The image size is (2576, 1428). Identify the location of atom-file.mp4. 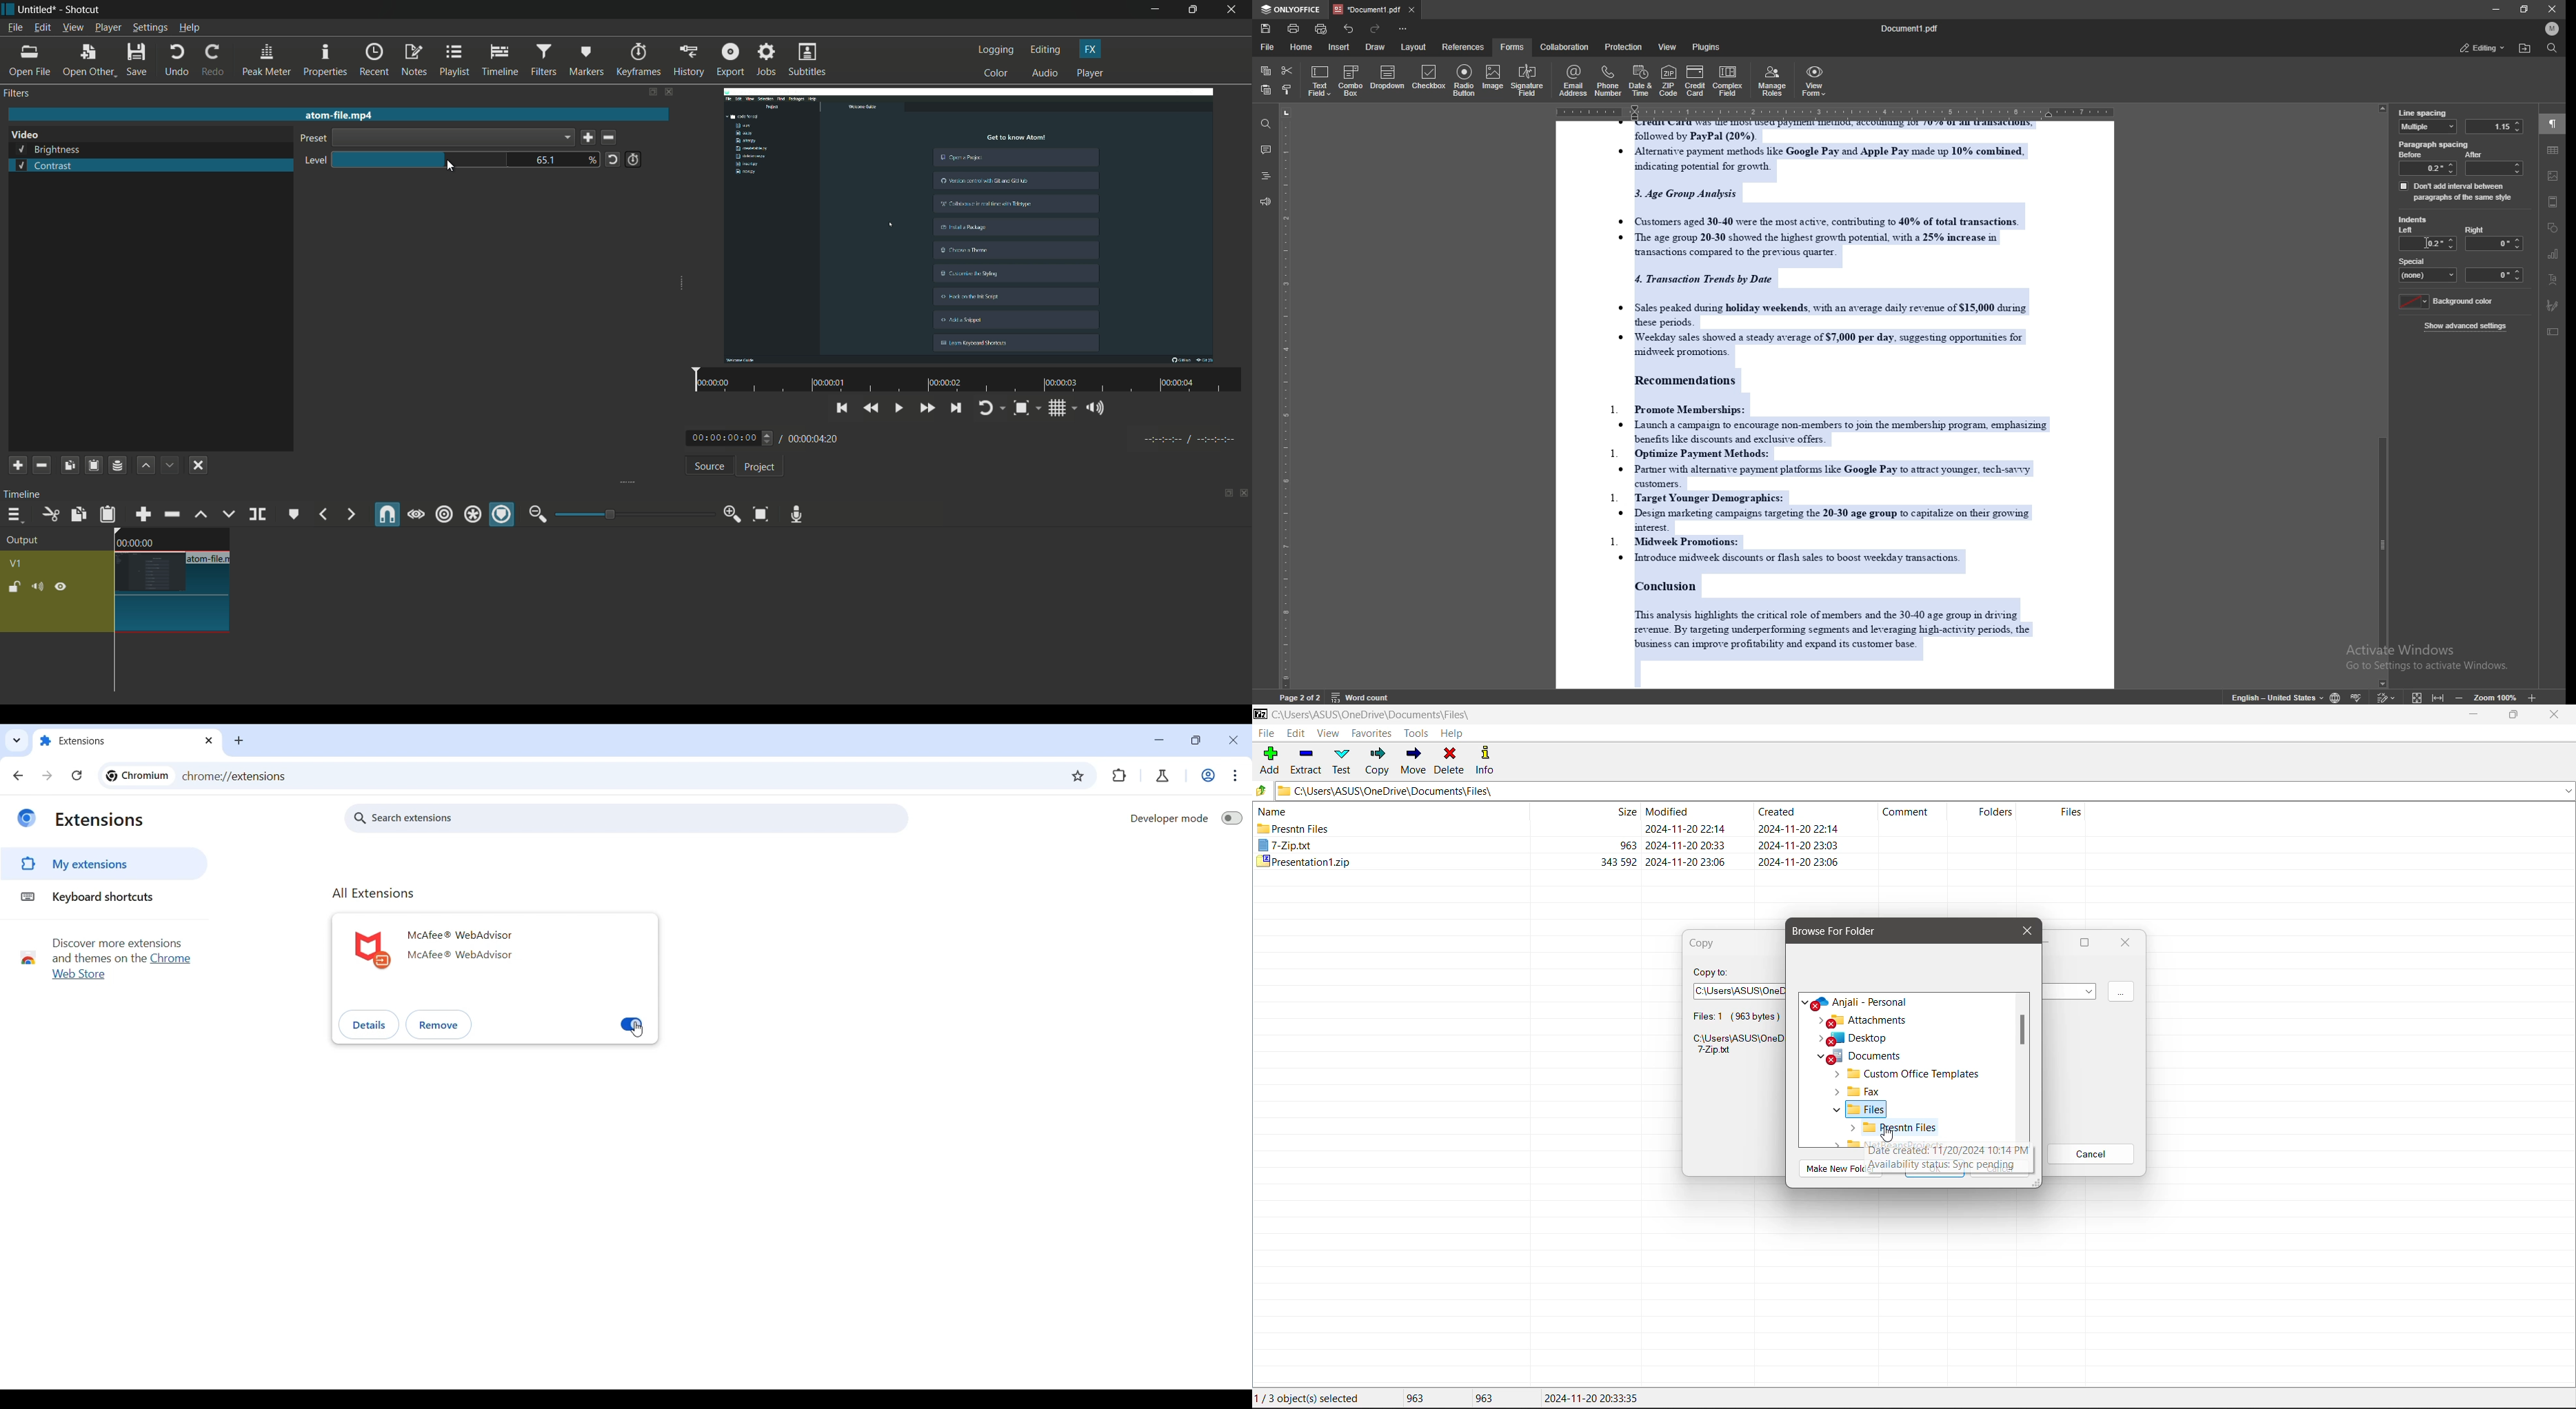
(338, 114).